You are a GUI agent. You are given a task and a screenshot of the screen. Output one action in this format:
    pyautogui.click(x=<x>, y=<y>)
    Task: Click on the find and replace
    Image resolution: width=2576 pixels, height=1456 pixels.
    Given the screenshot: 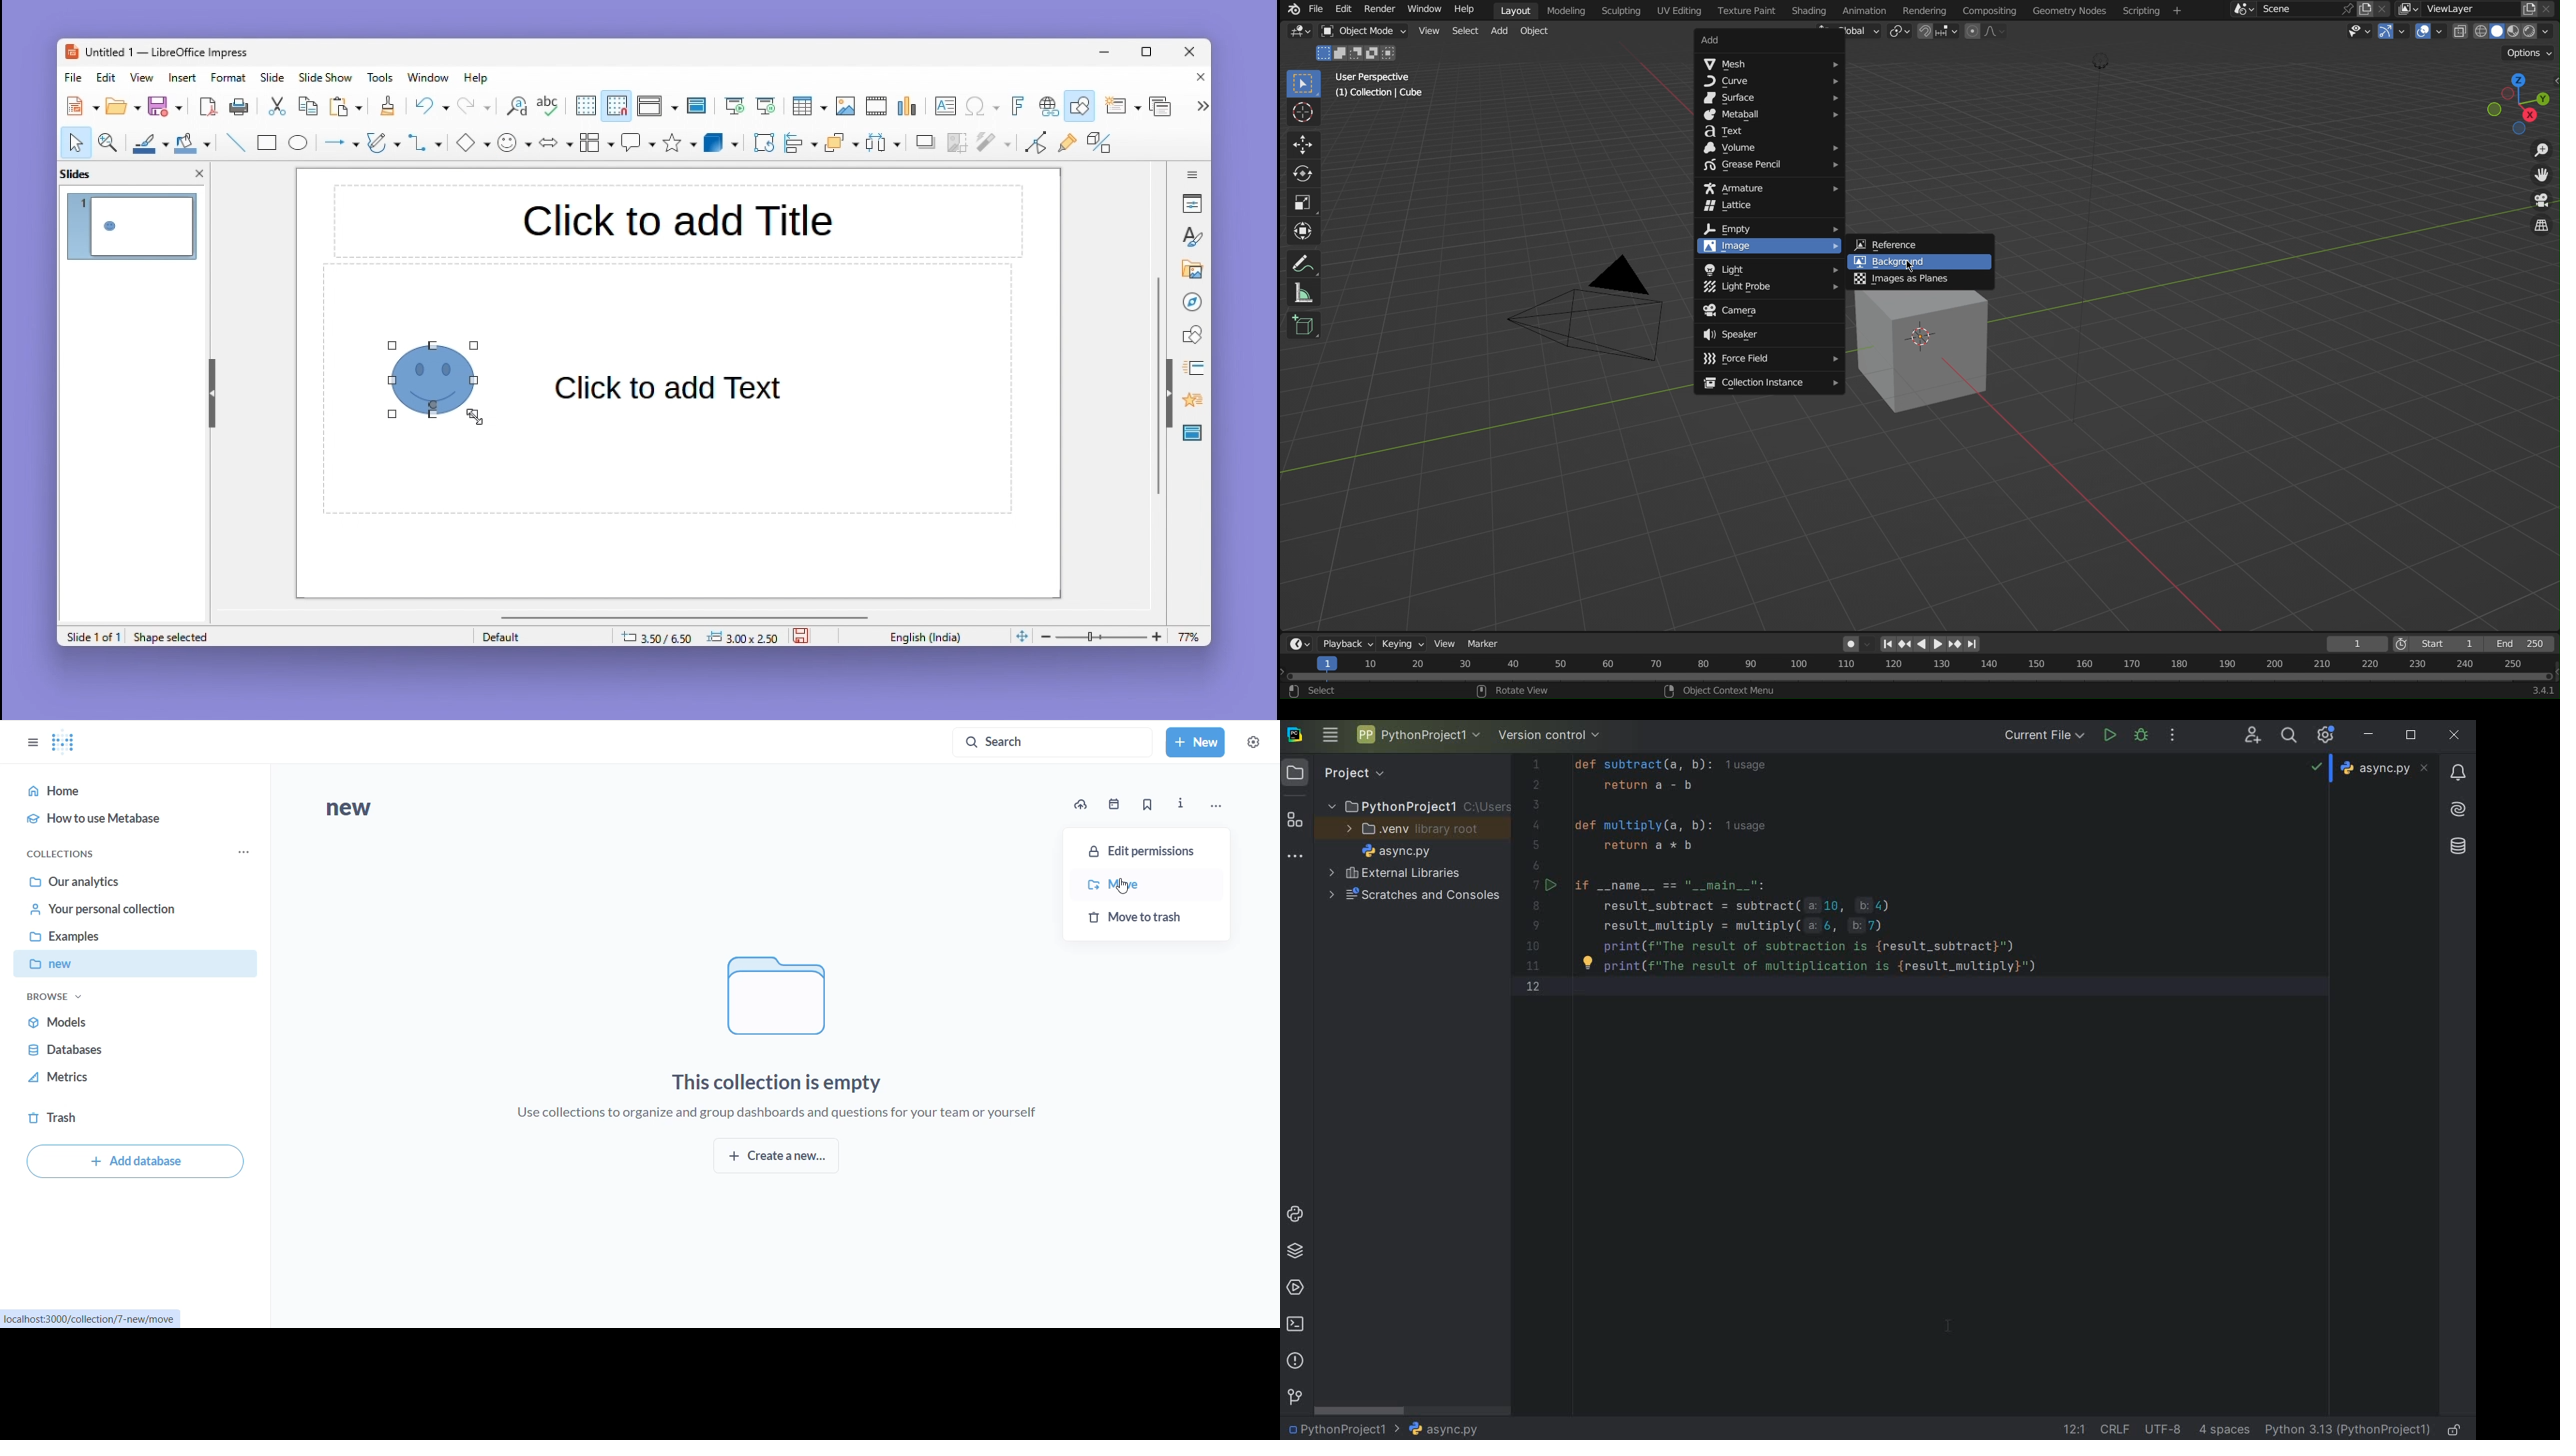 What is the action you would take?
    pyautogui.click(x=515, y=106)
    